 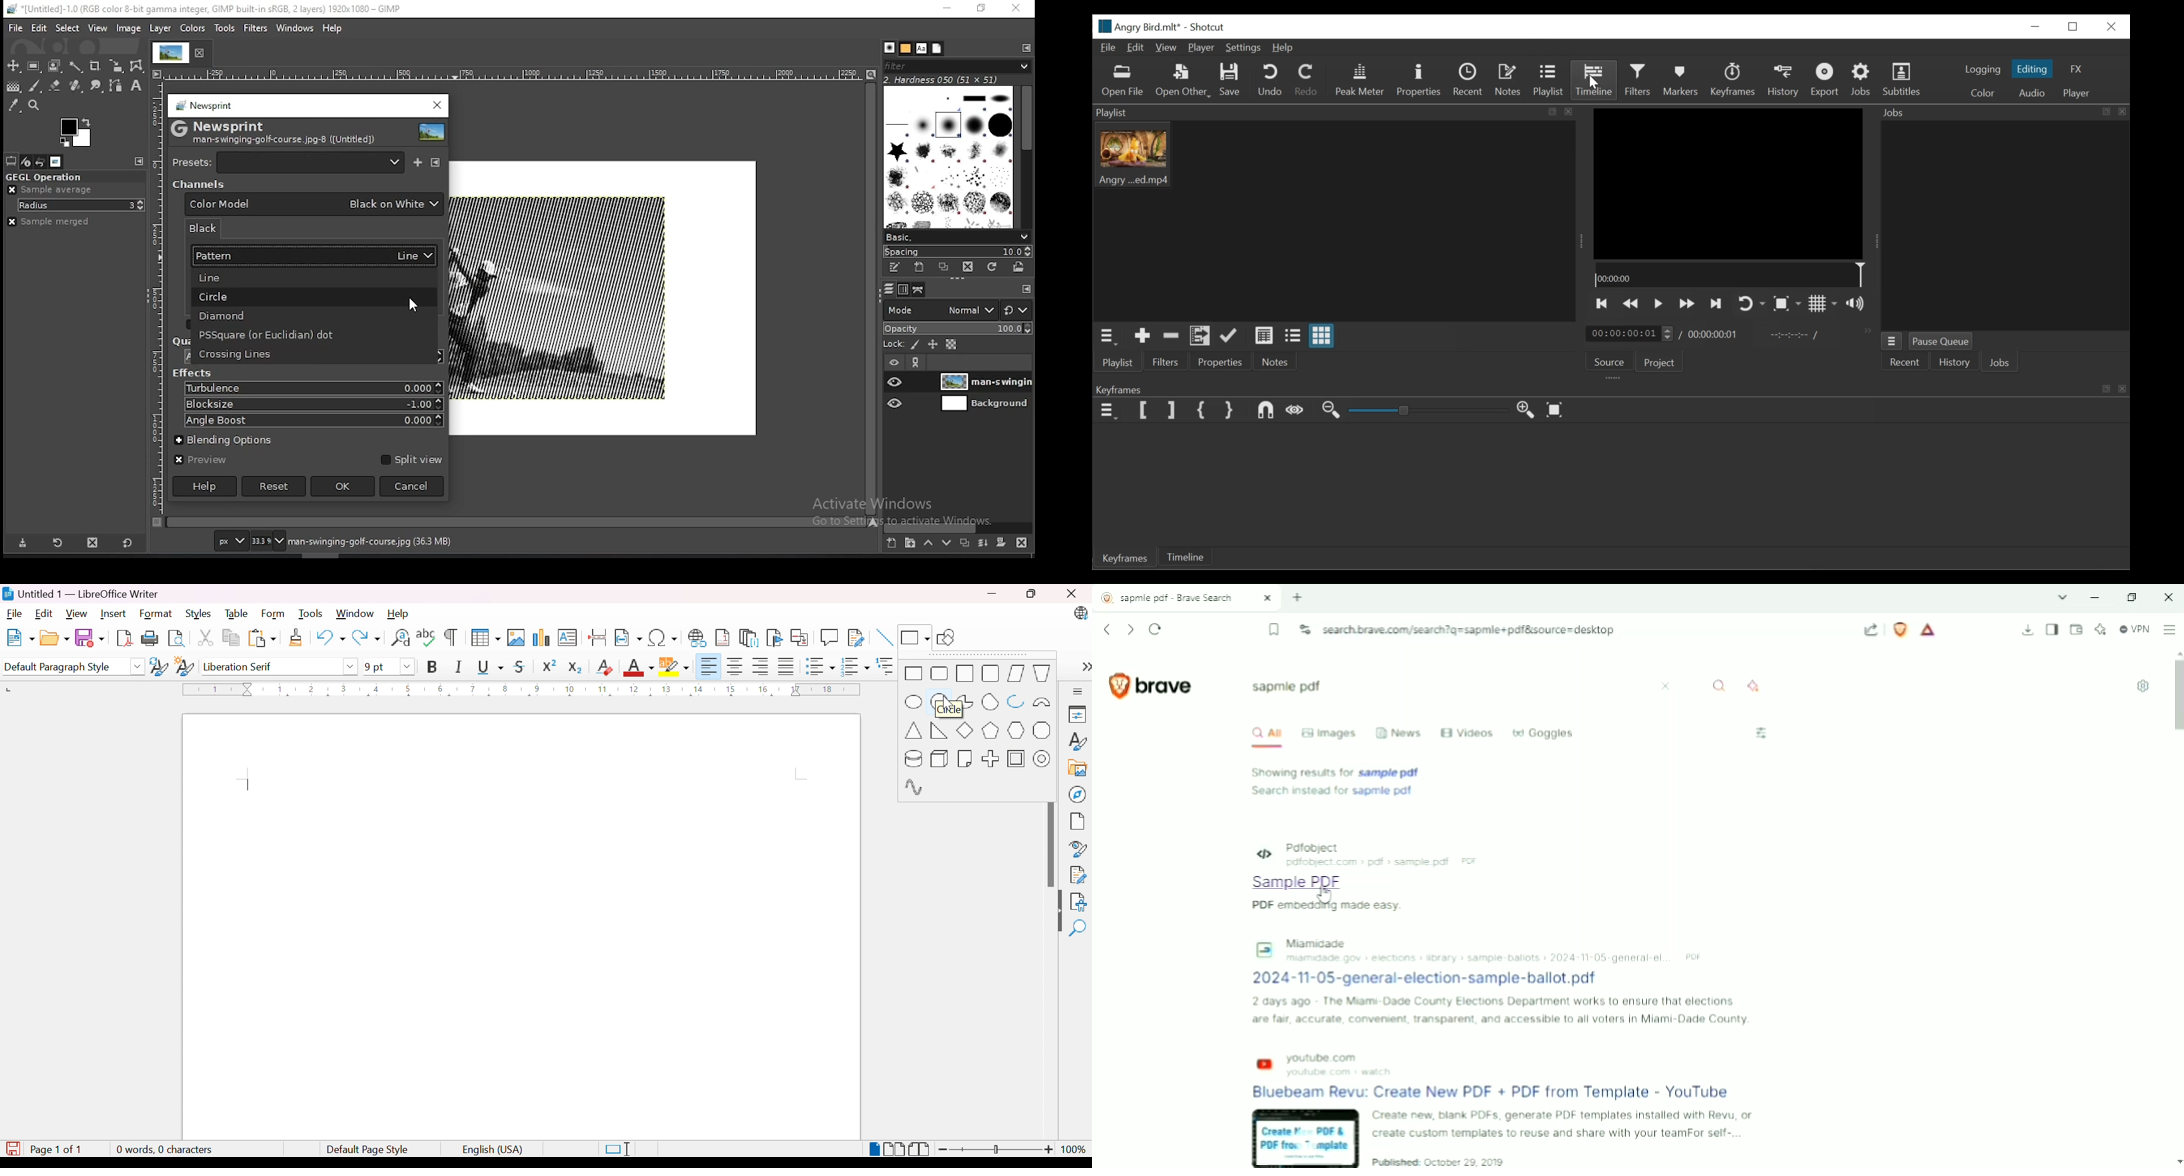 I want to click on restore tool preset, so click(x=56, y=543).